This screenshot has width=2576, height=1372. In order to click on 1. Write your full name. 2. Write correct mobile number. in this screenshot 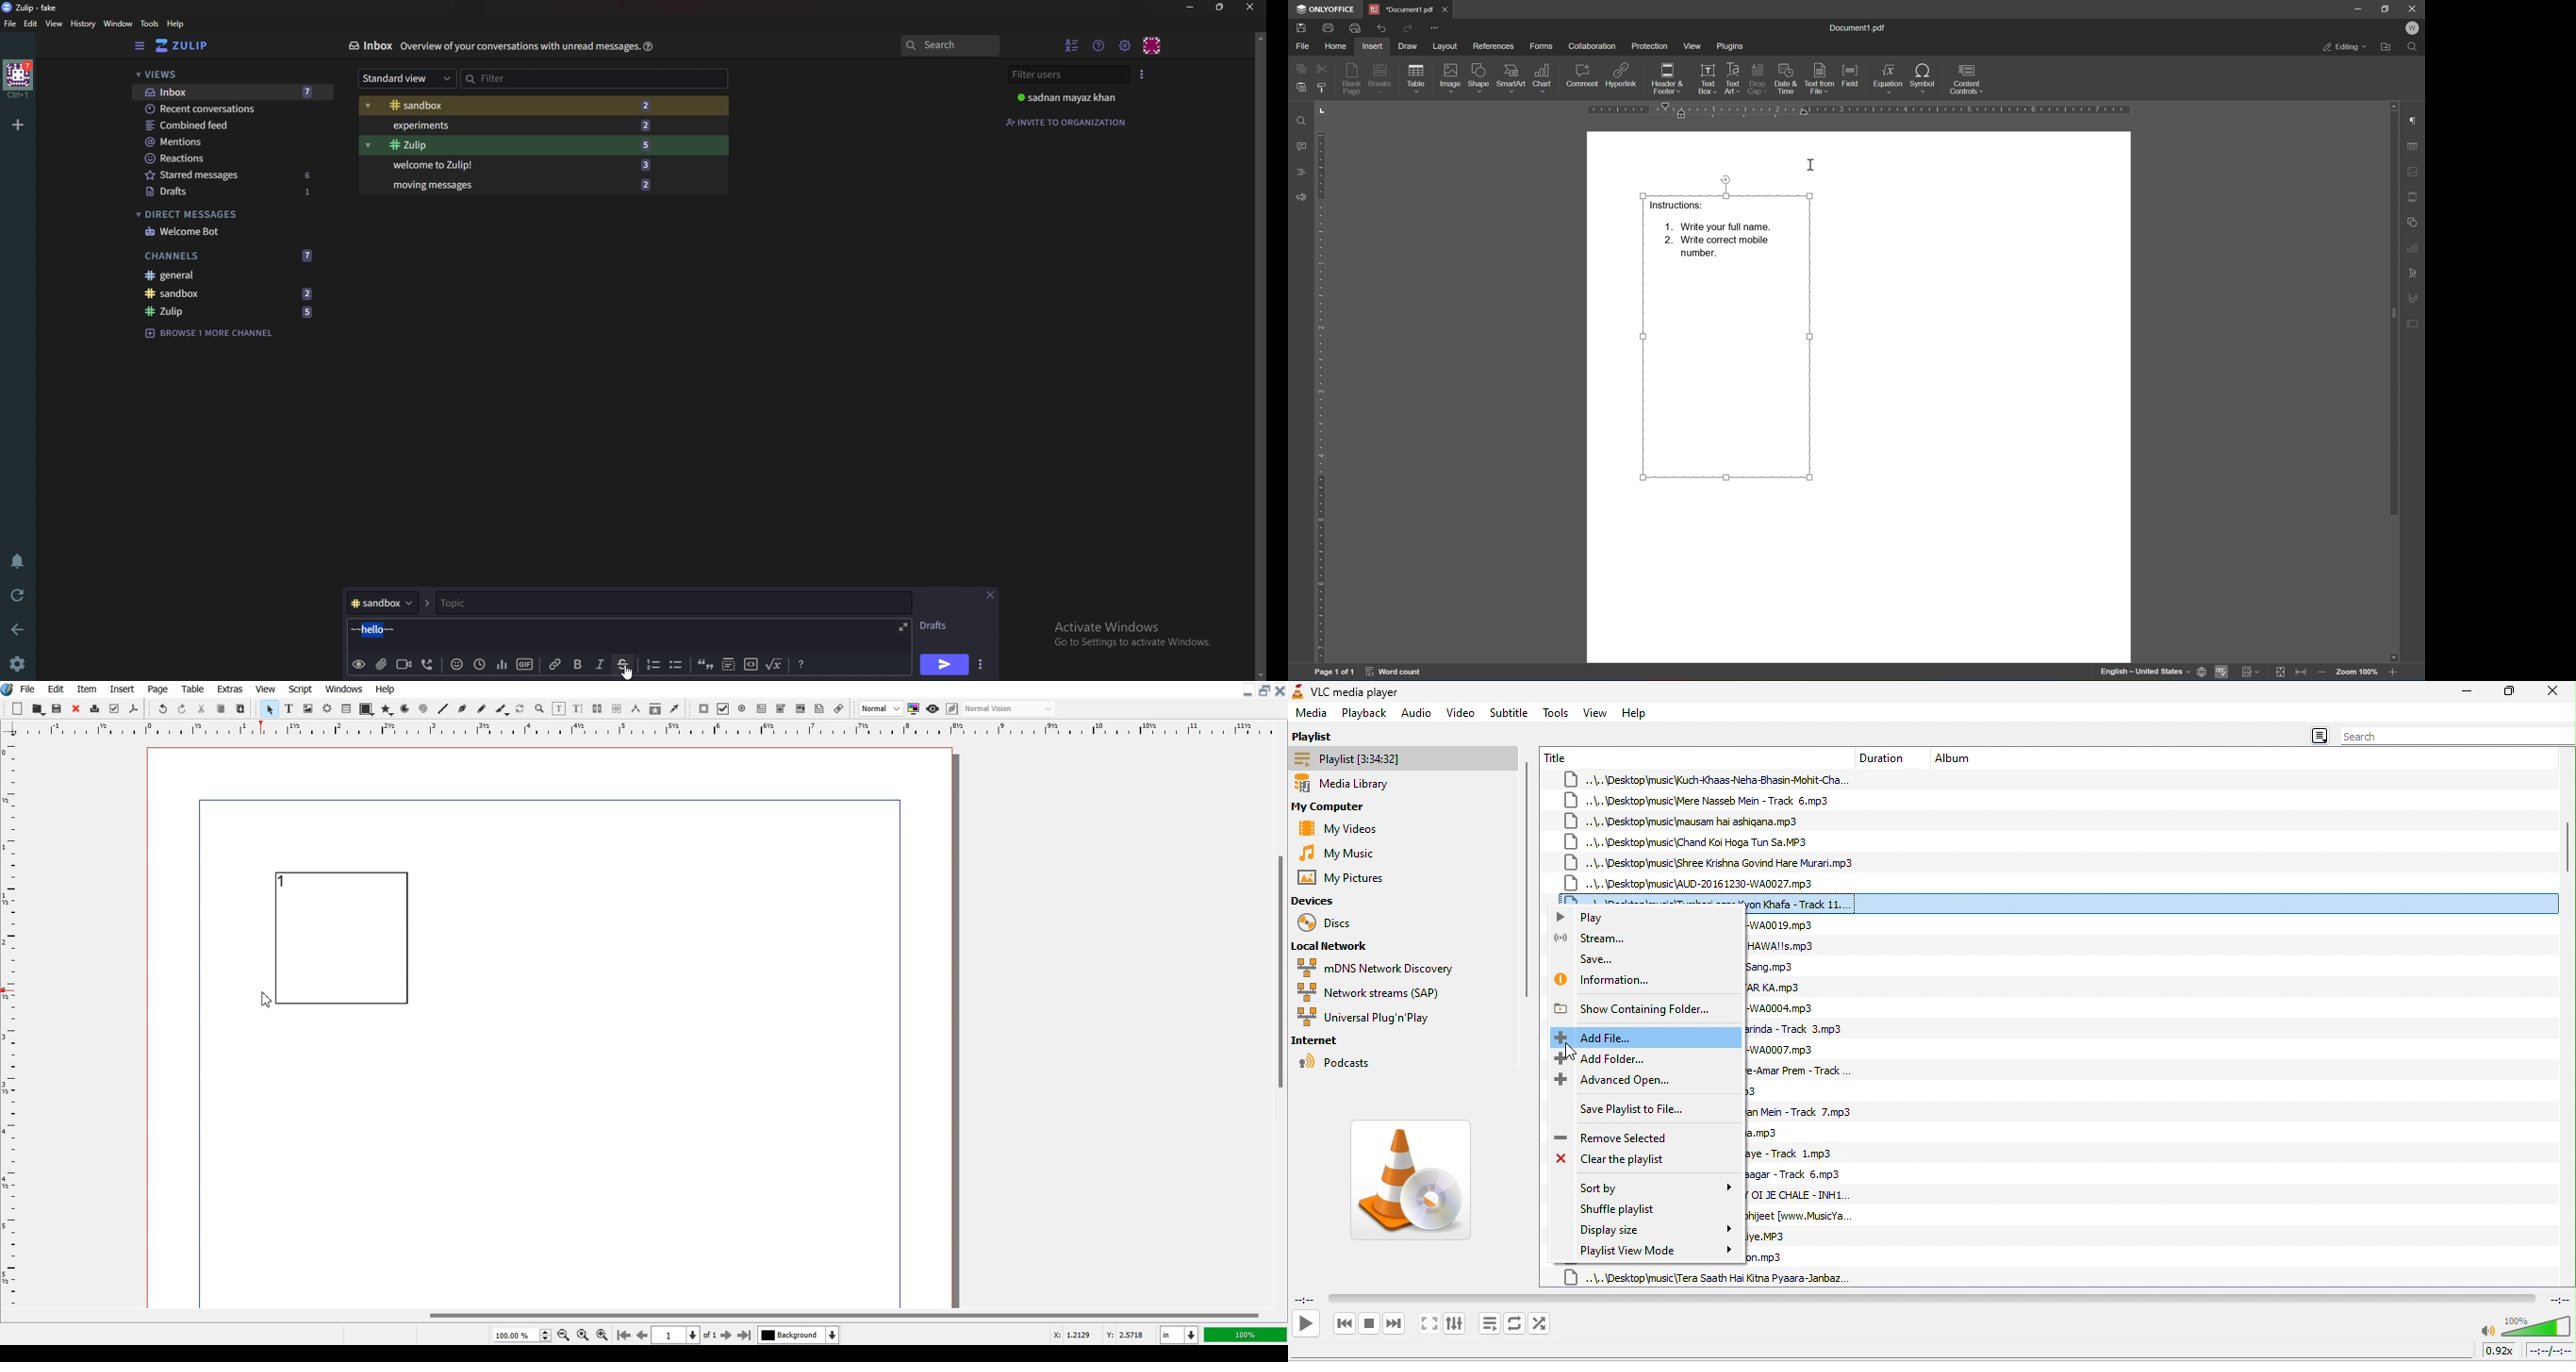, I will do `click(1718, 240)`.